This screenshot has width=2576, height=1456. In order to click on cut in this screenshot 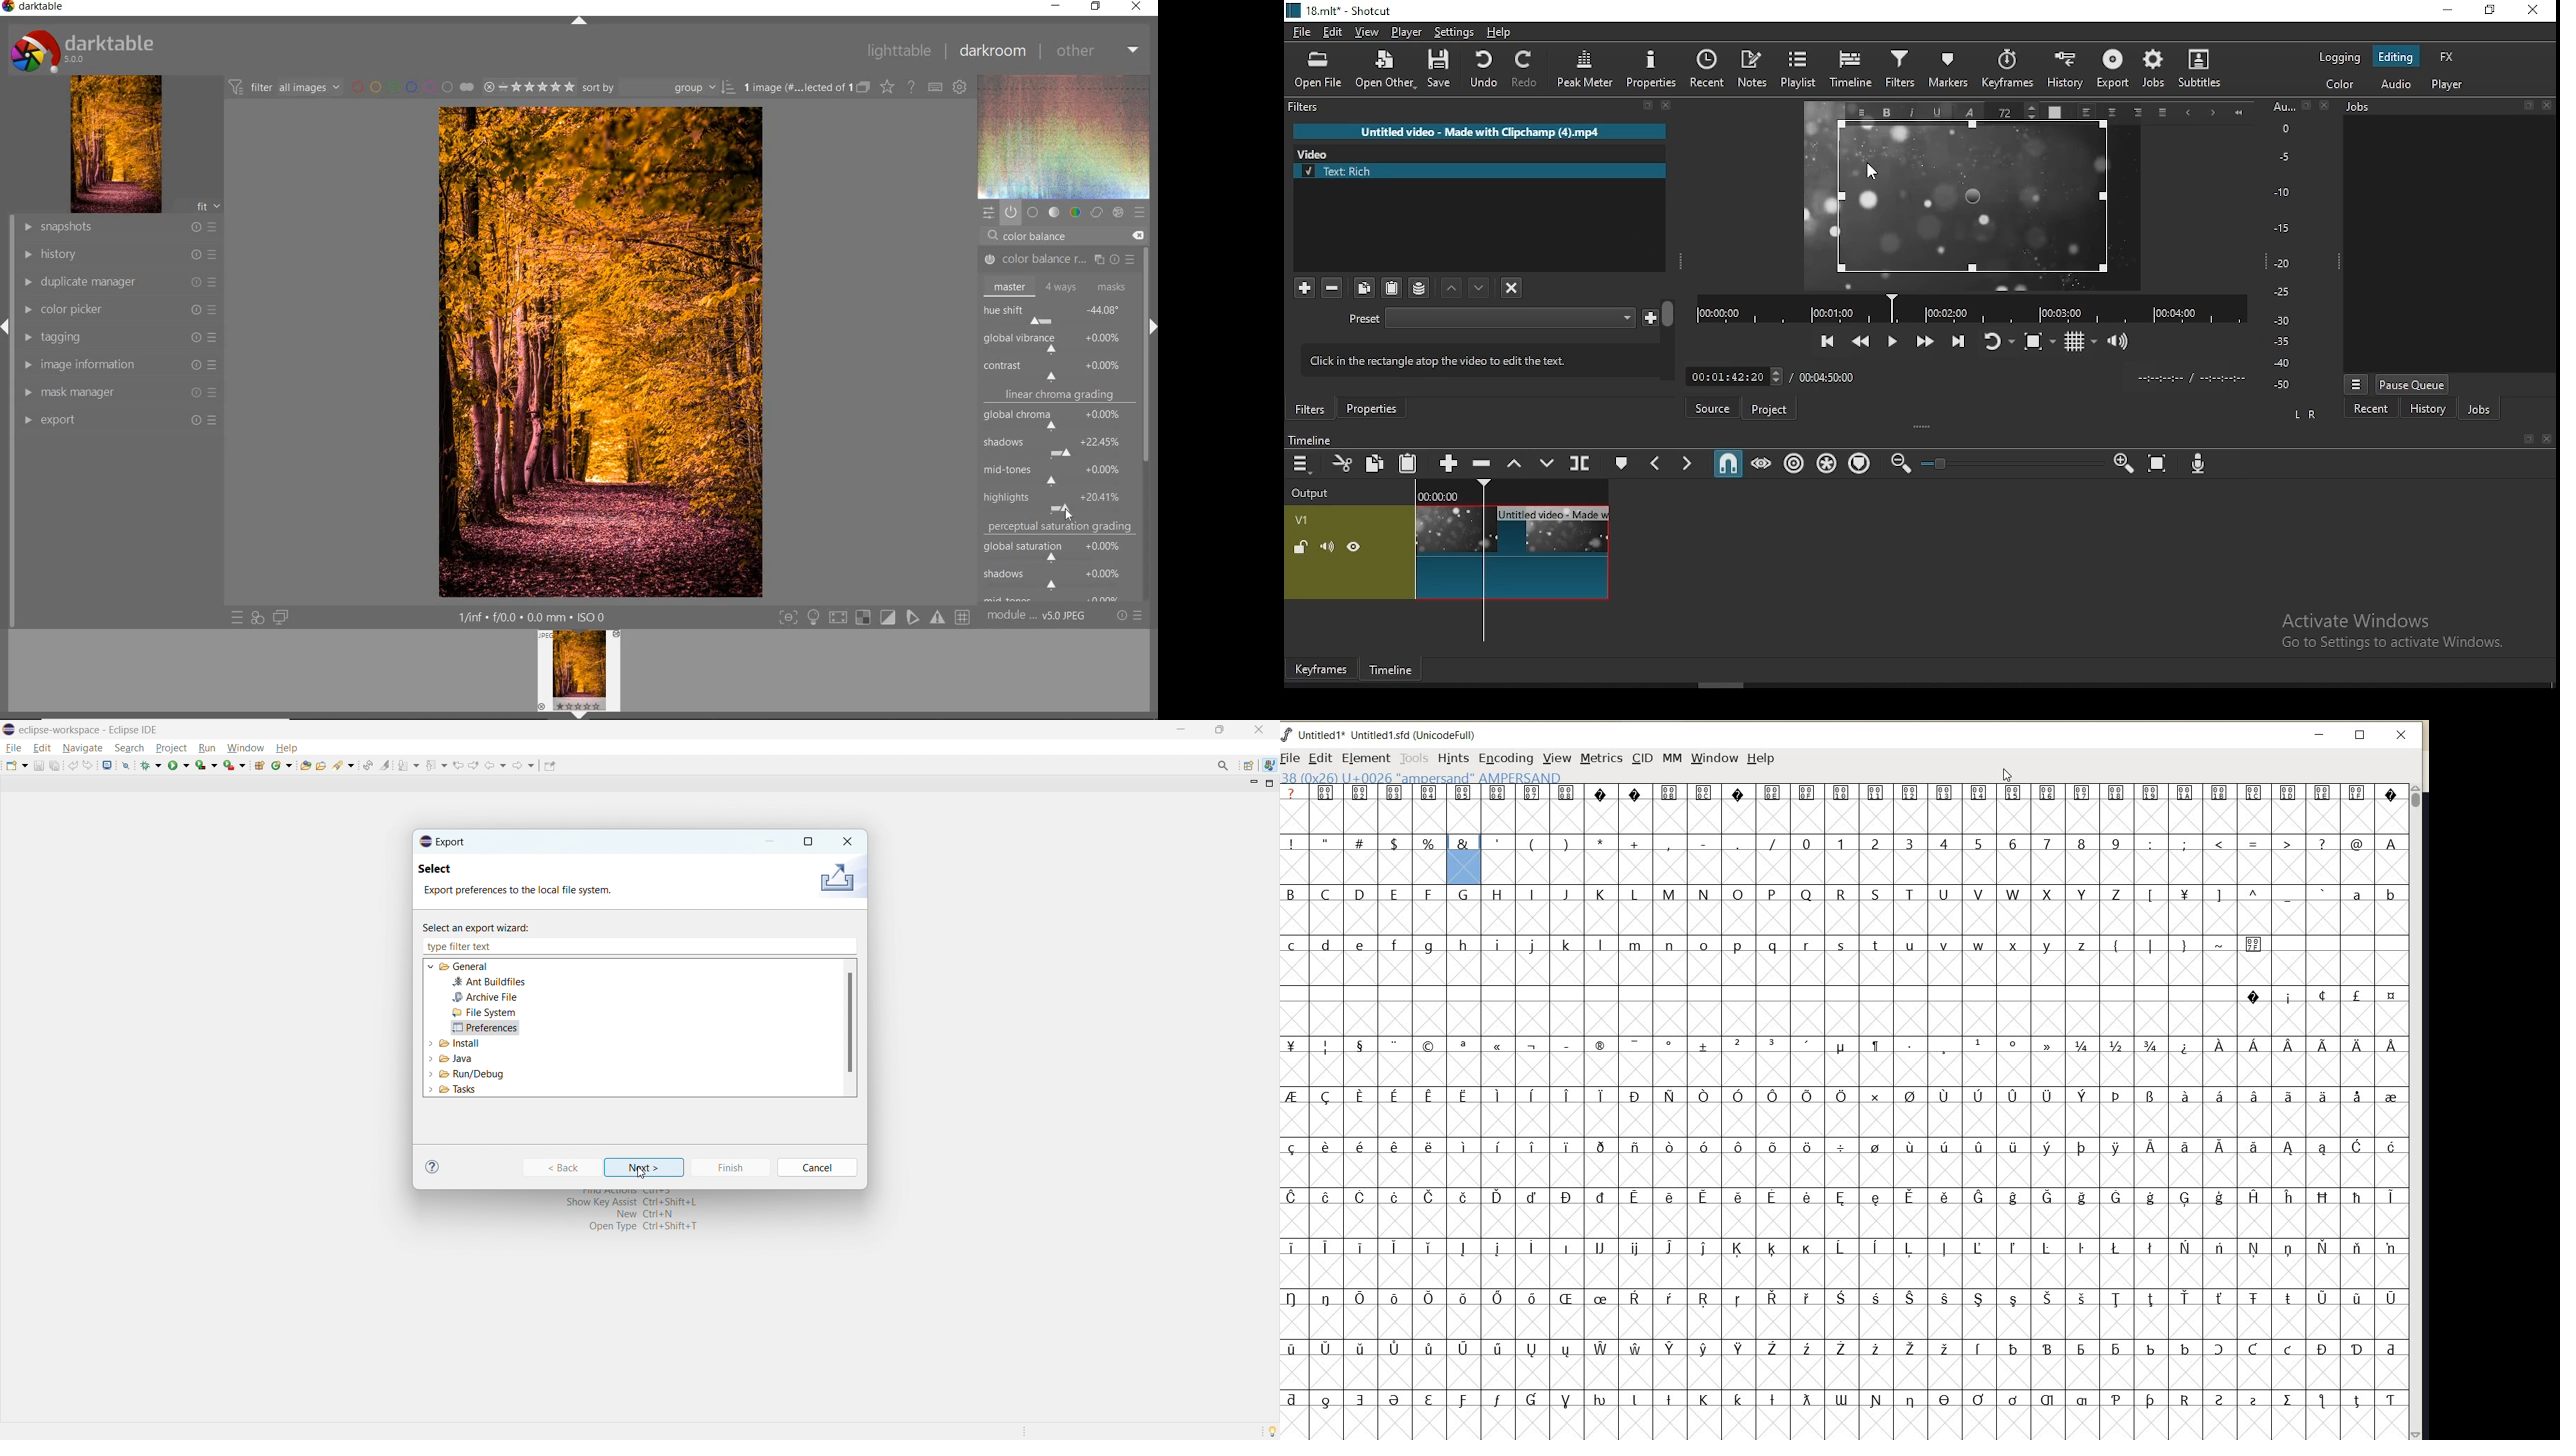, I will do `click(1342, 463)`.